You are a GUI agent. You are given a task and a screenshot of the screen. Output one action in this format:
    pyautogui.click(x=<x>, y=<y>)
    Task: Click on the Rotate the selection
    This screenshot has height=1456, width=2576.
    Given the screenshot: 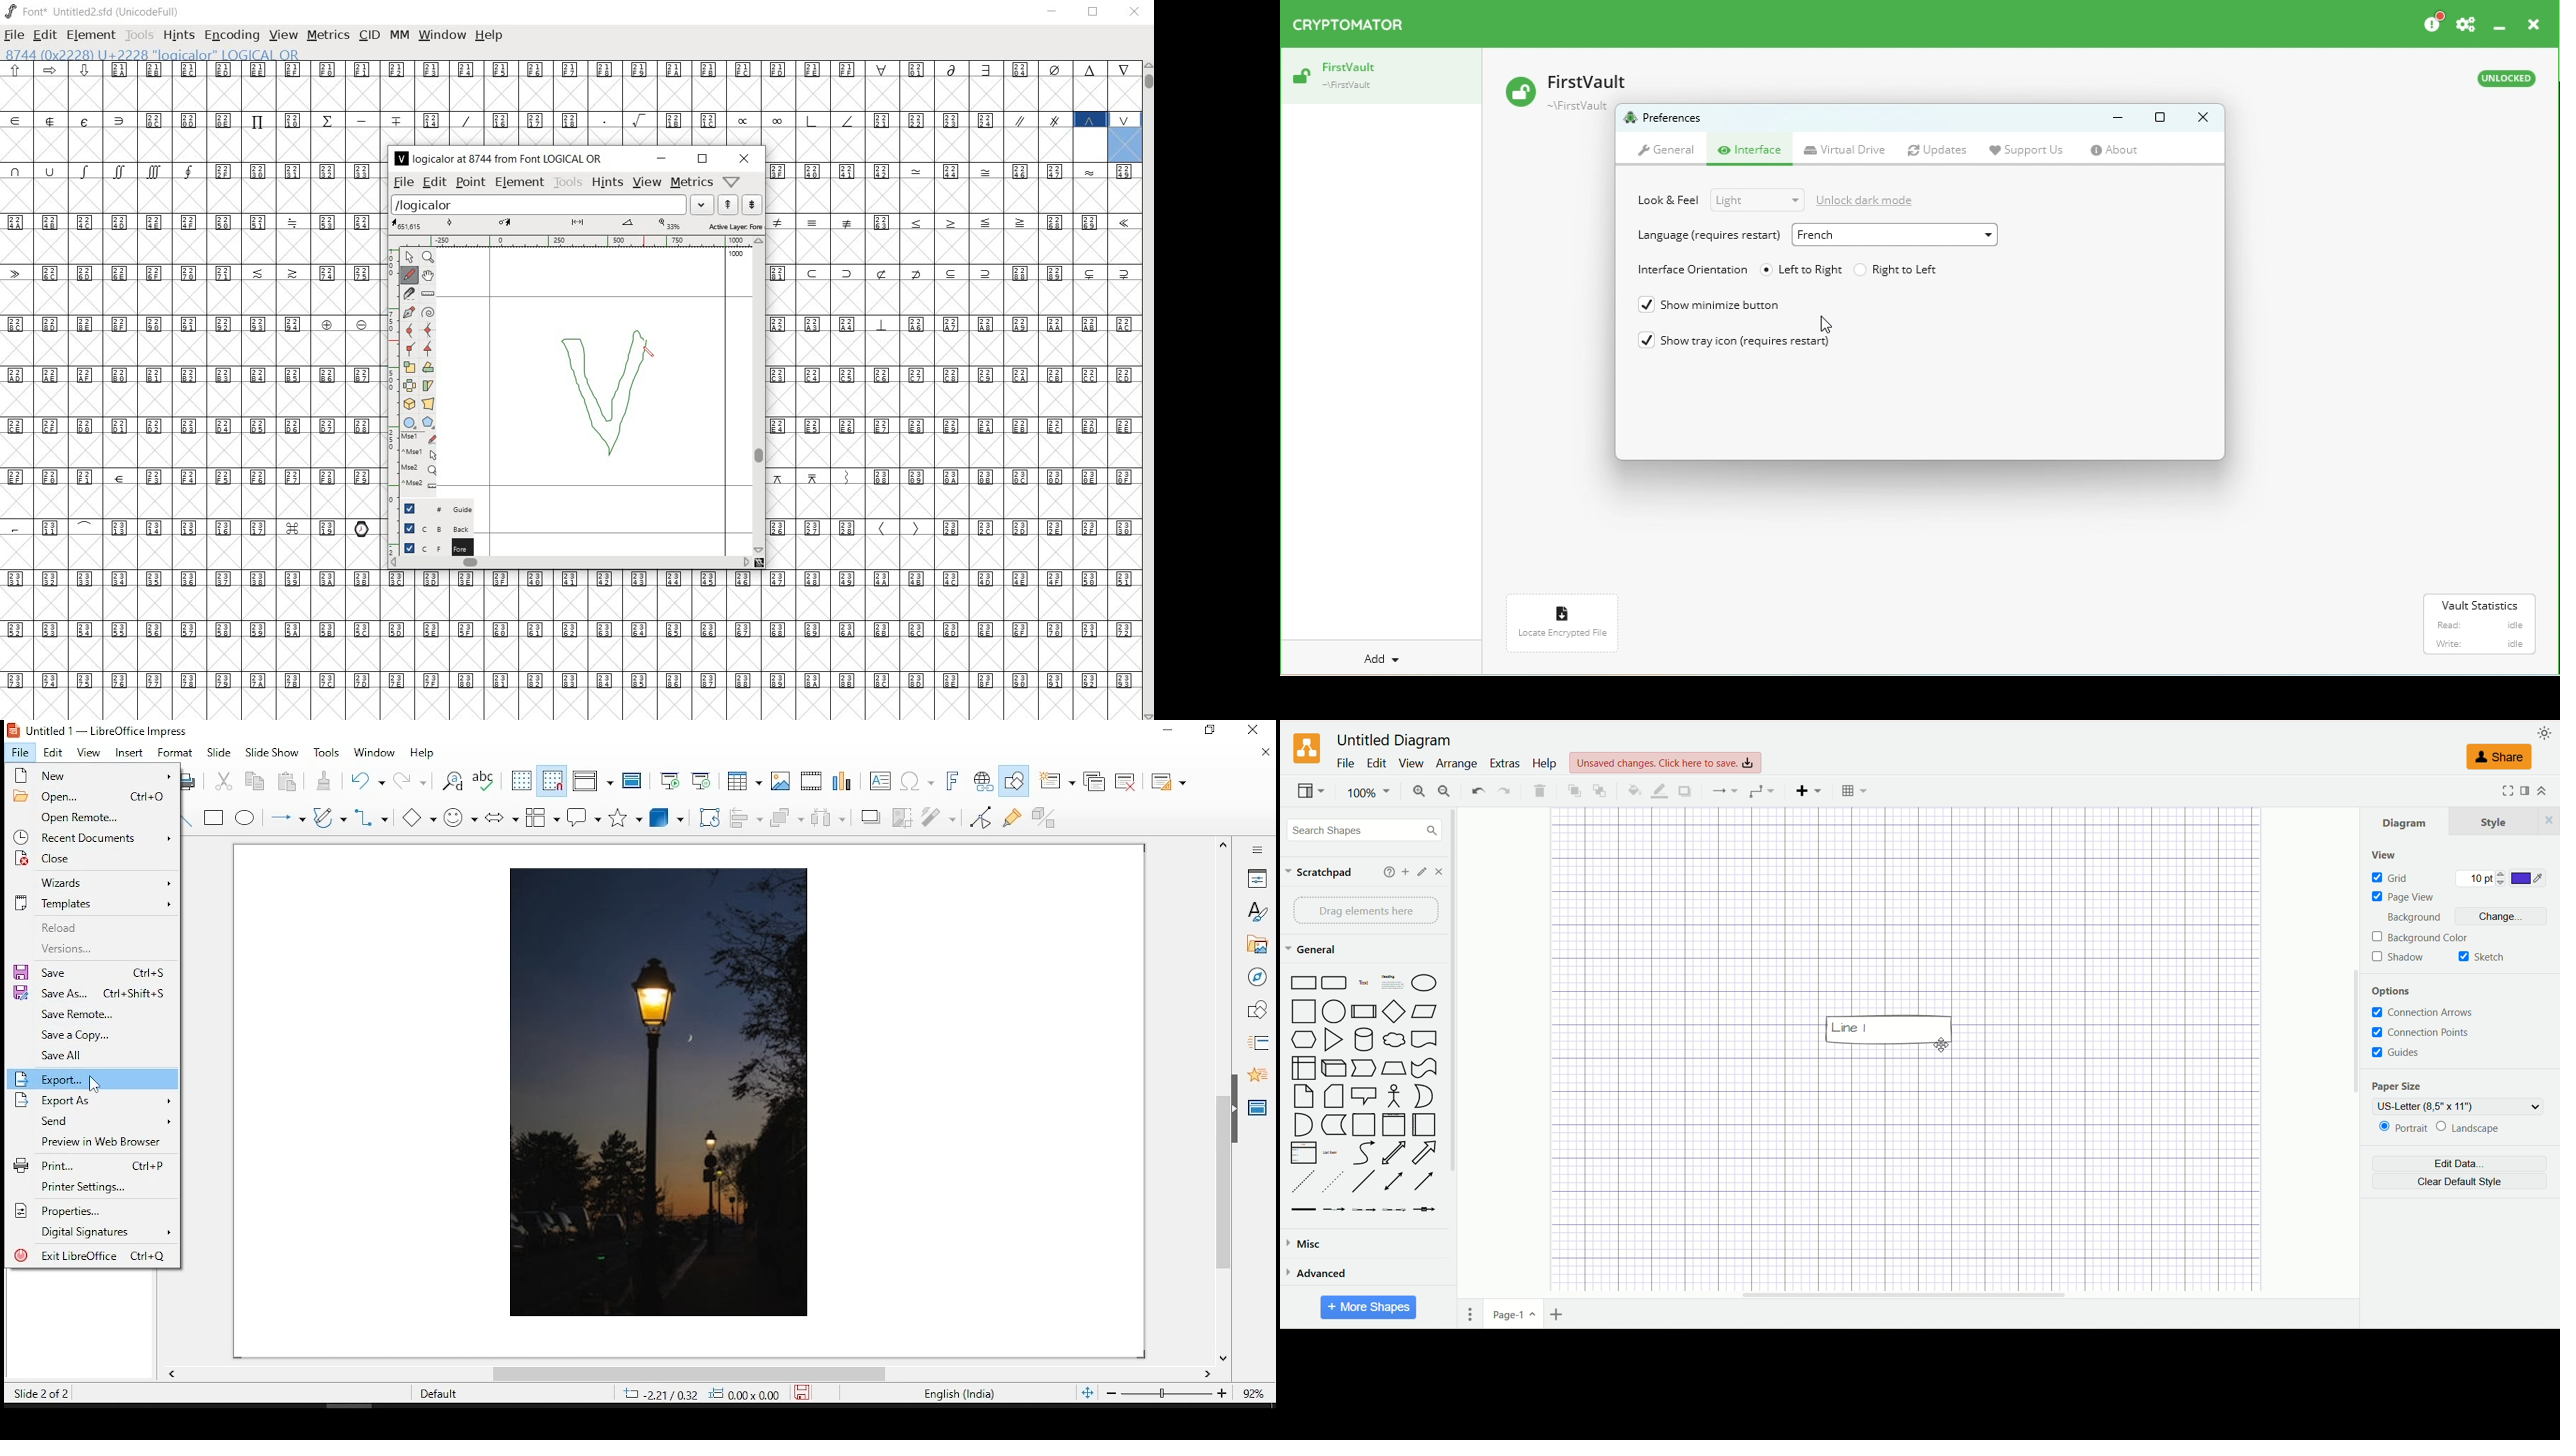 What is the action you would take?
    pyautogui.click(x=427, y=386)
    